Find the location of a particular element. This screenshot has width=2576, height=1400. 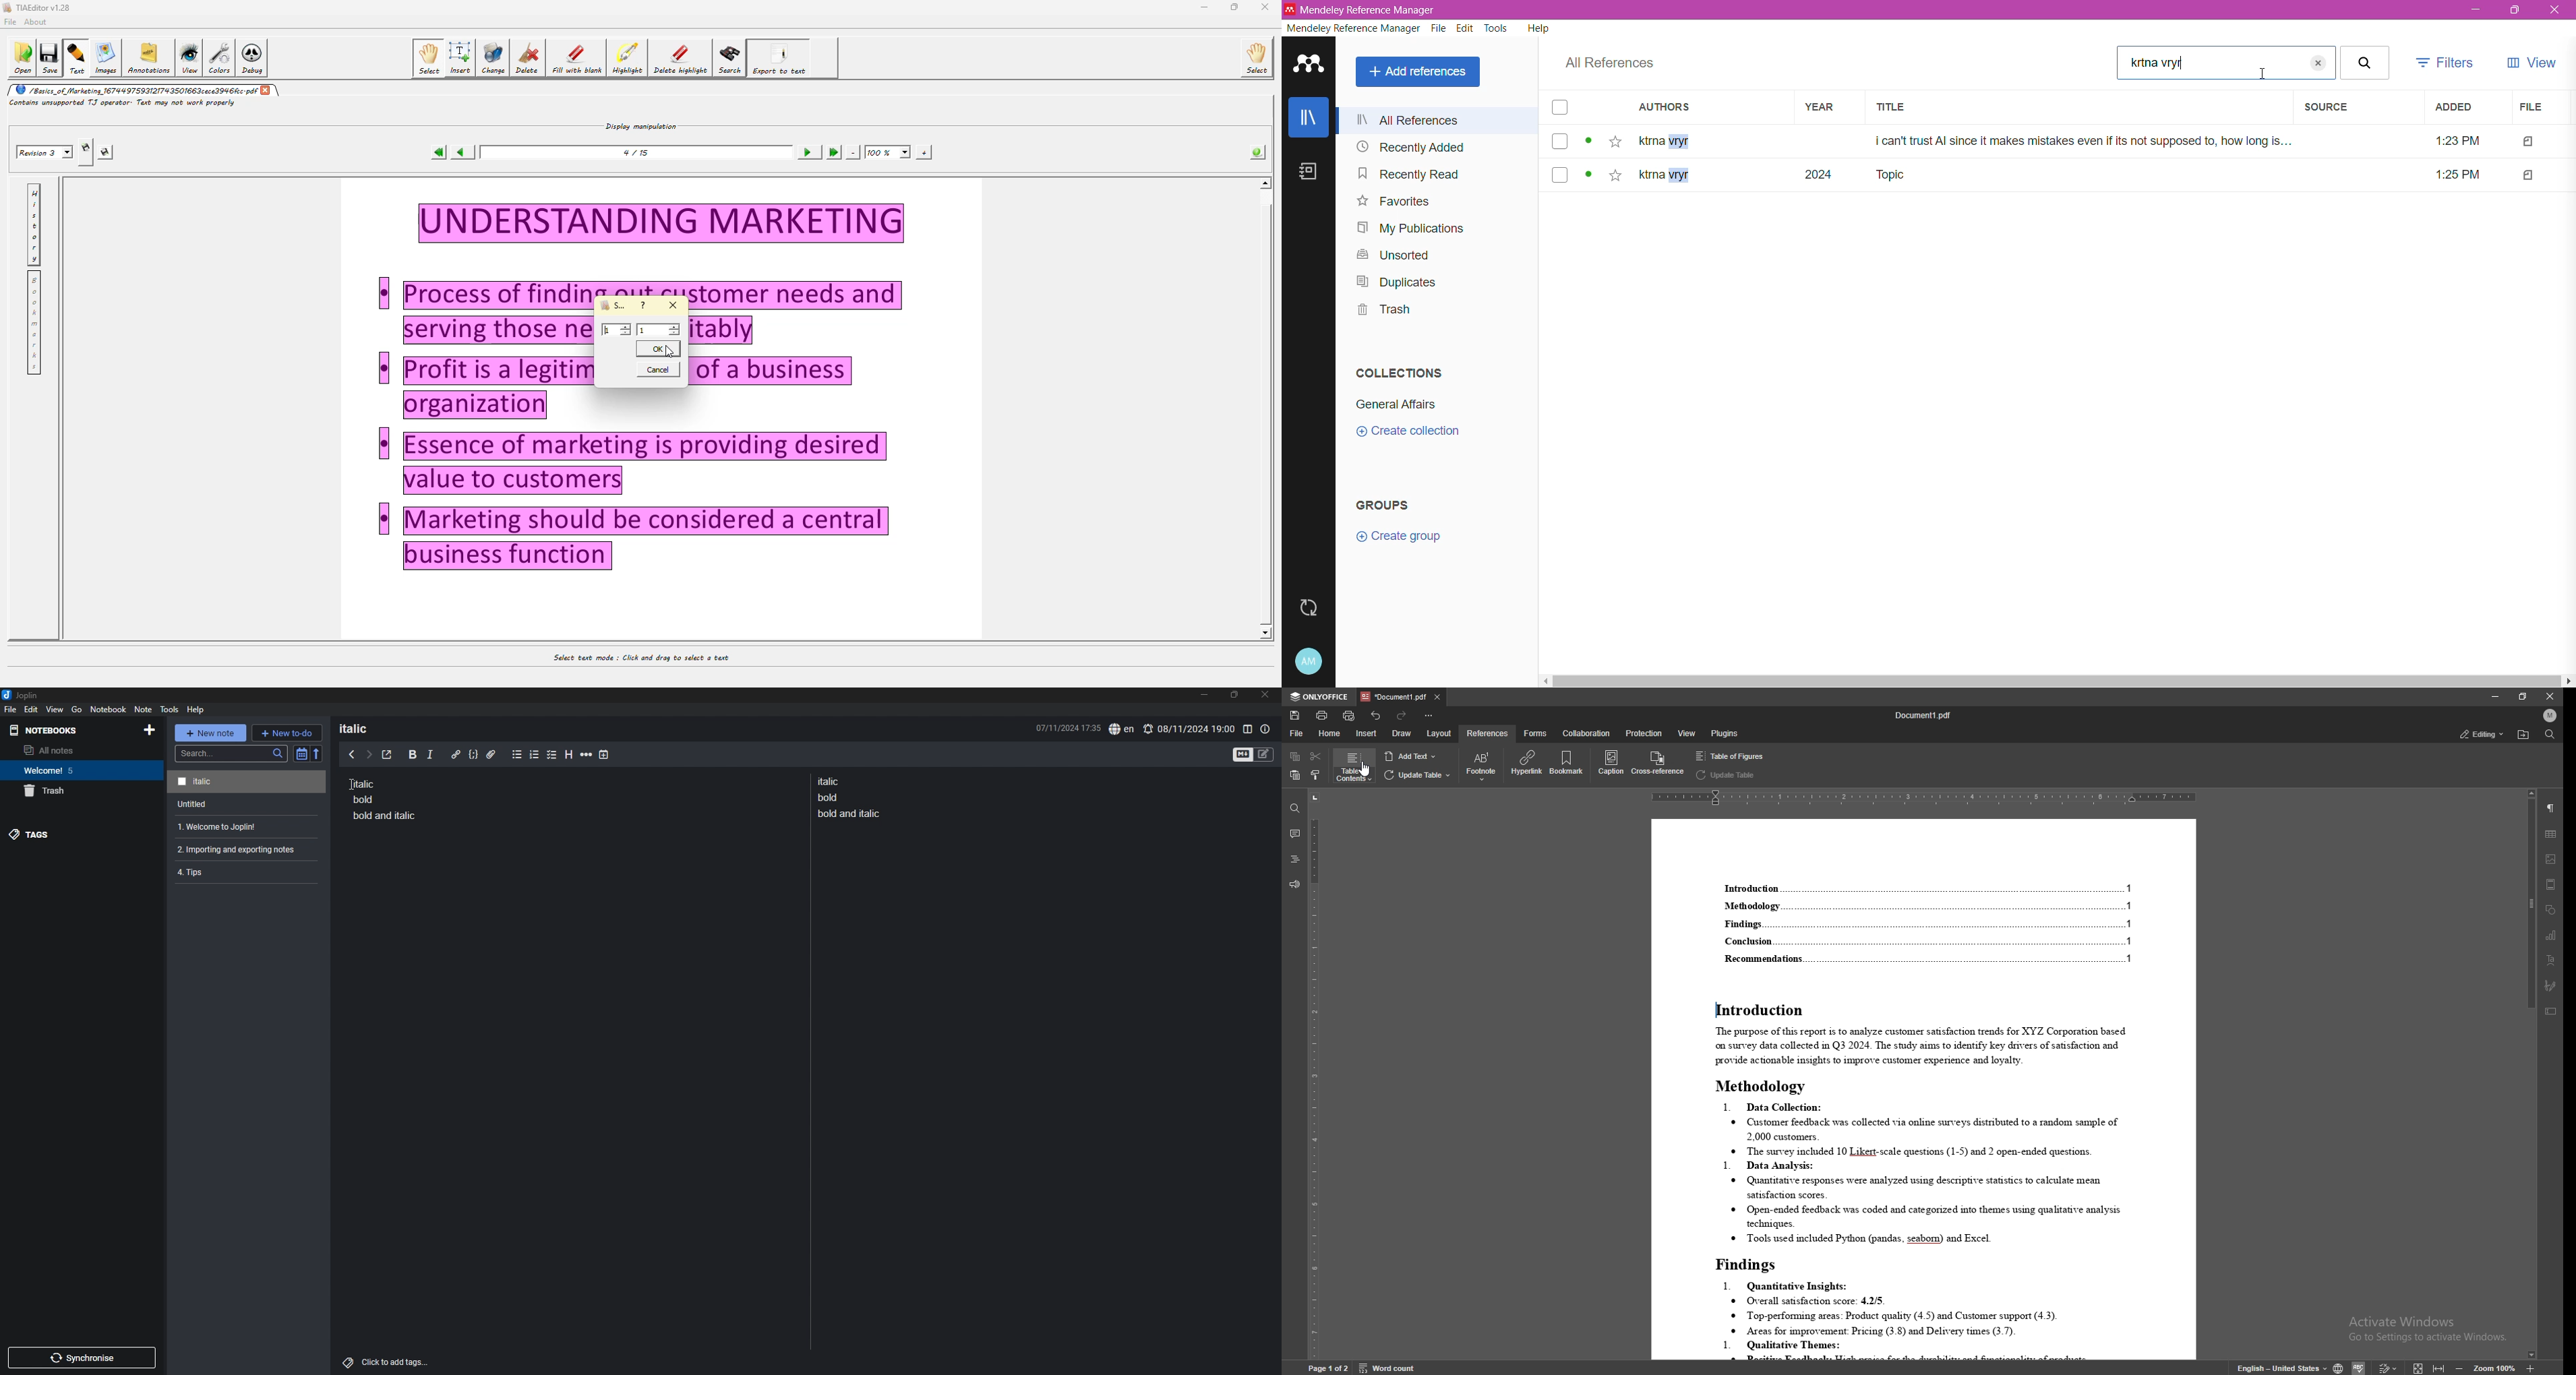

previous is located at coordinates (352, 754).